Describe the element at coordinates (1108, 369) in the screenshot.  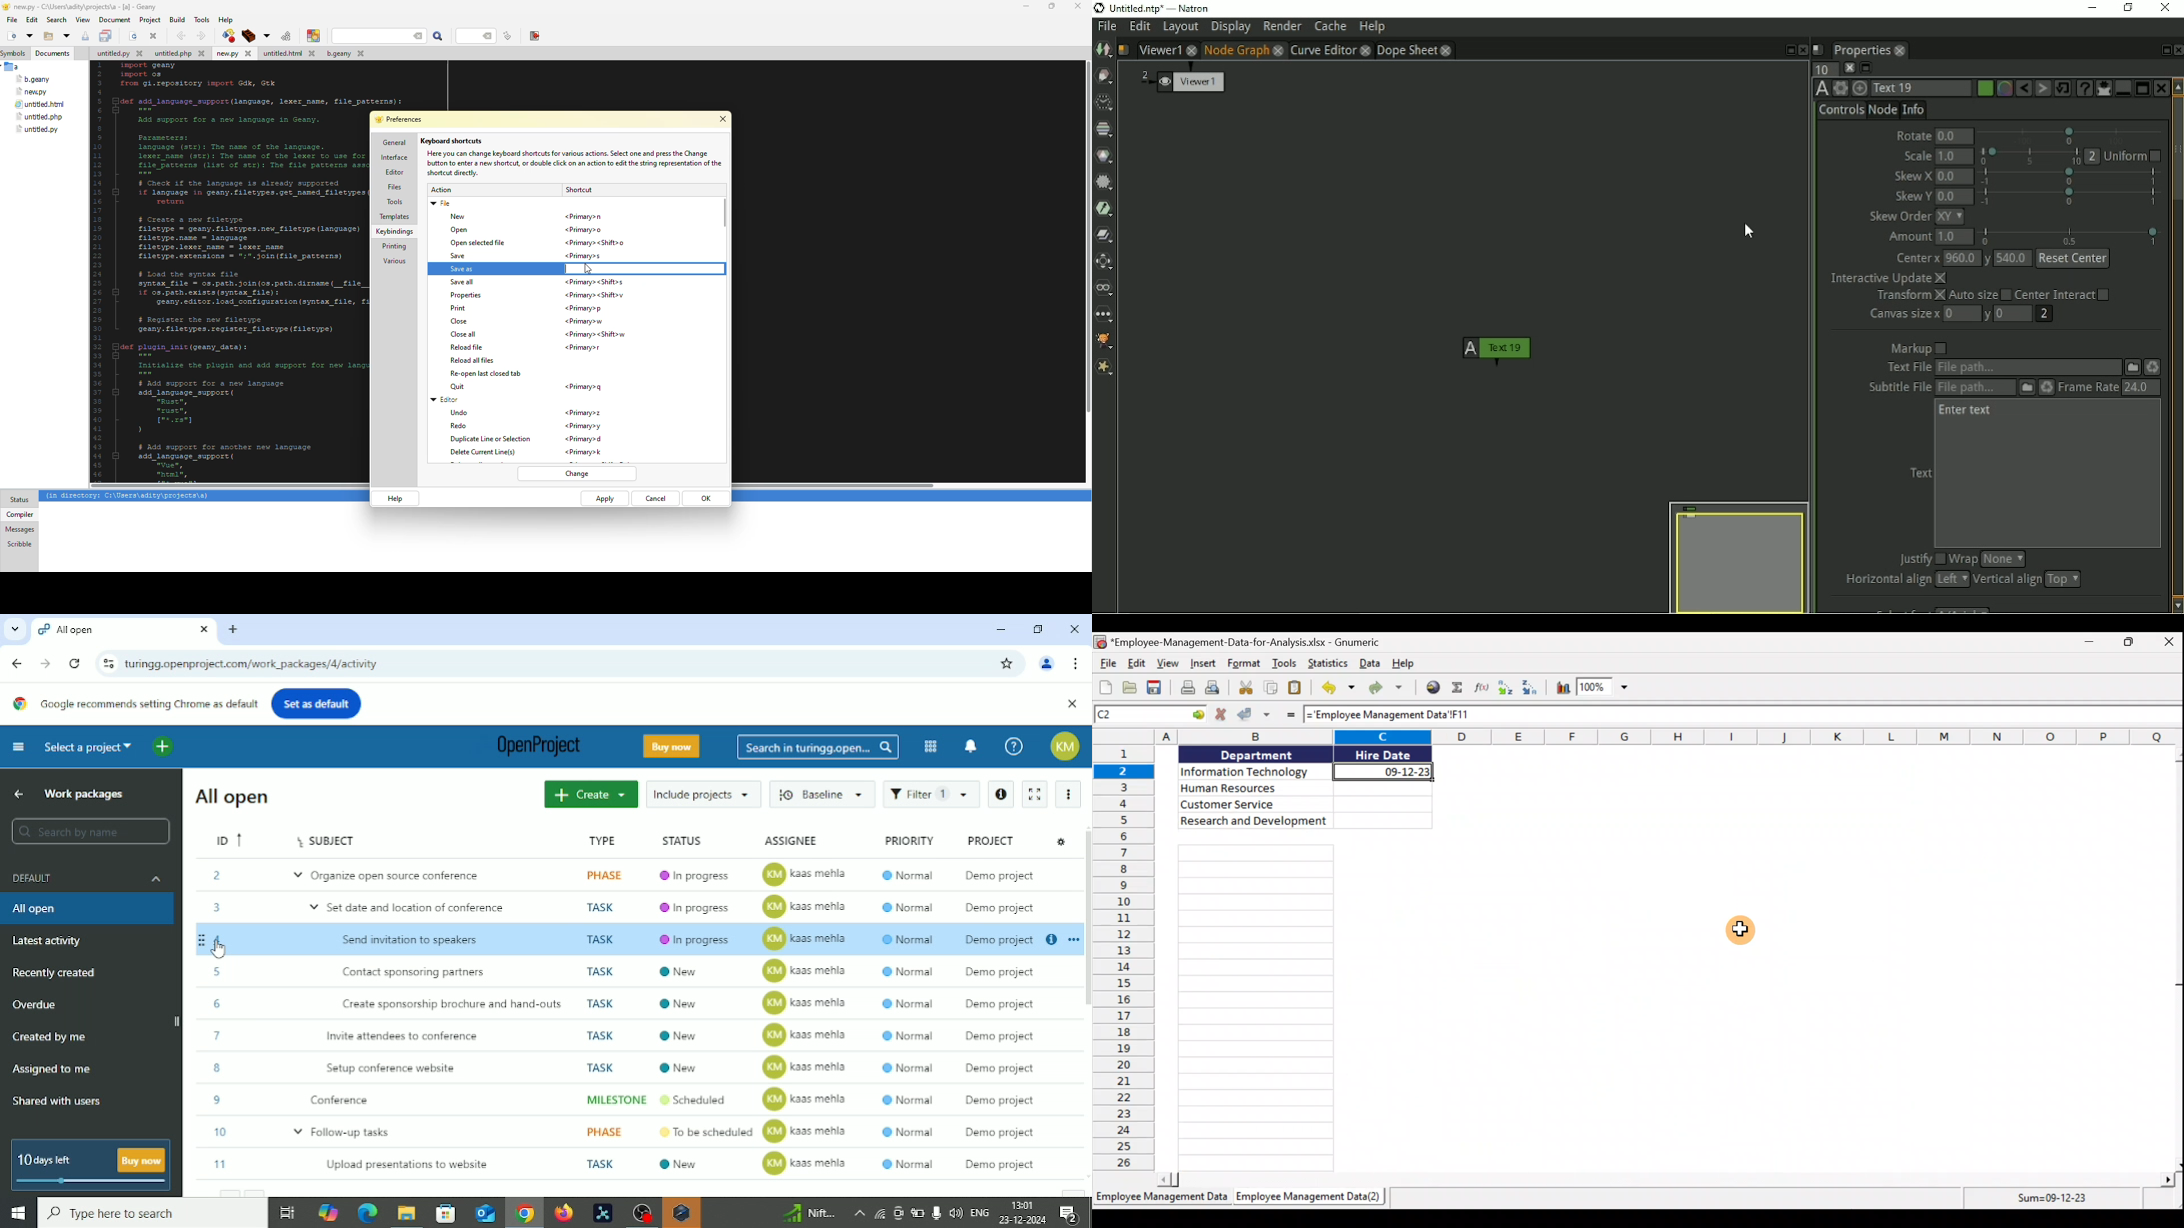
I see `Extra` at that location.